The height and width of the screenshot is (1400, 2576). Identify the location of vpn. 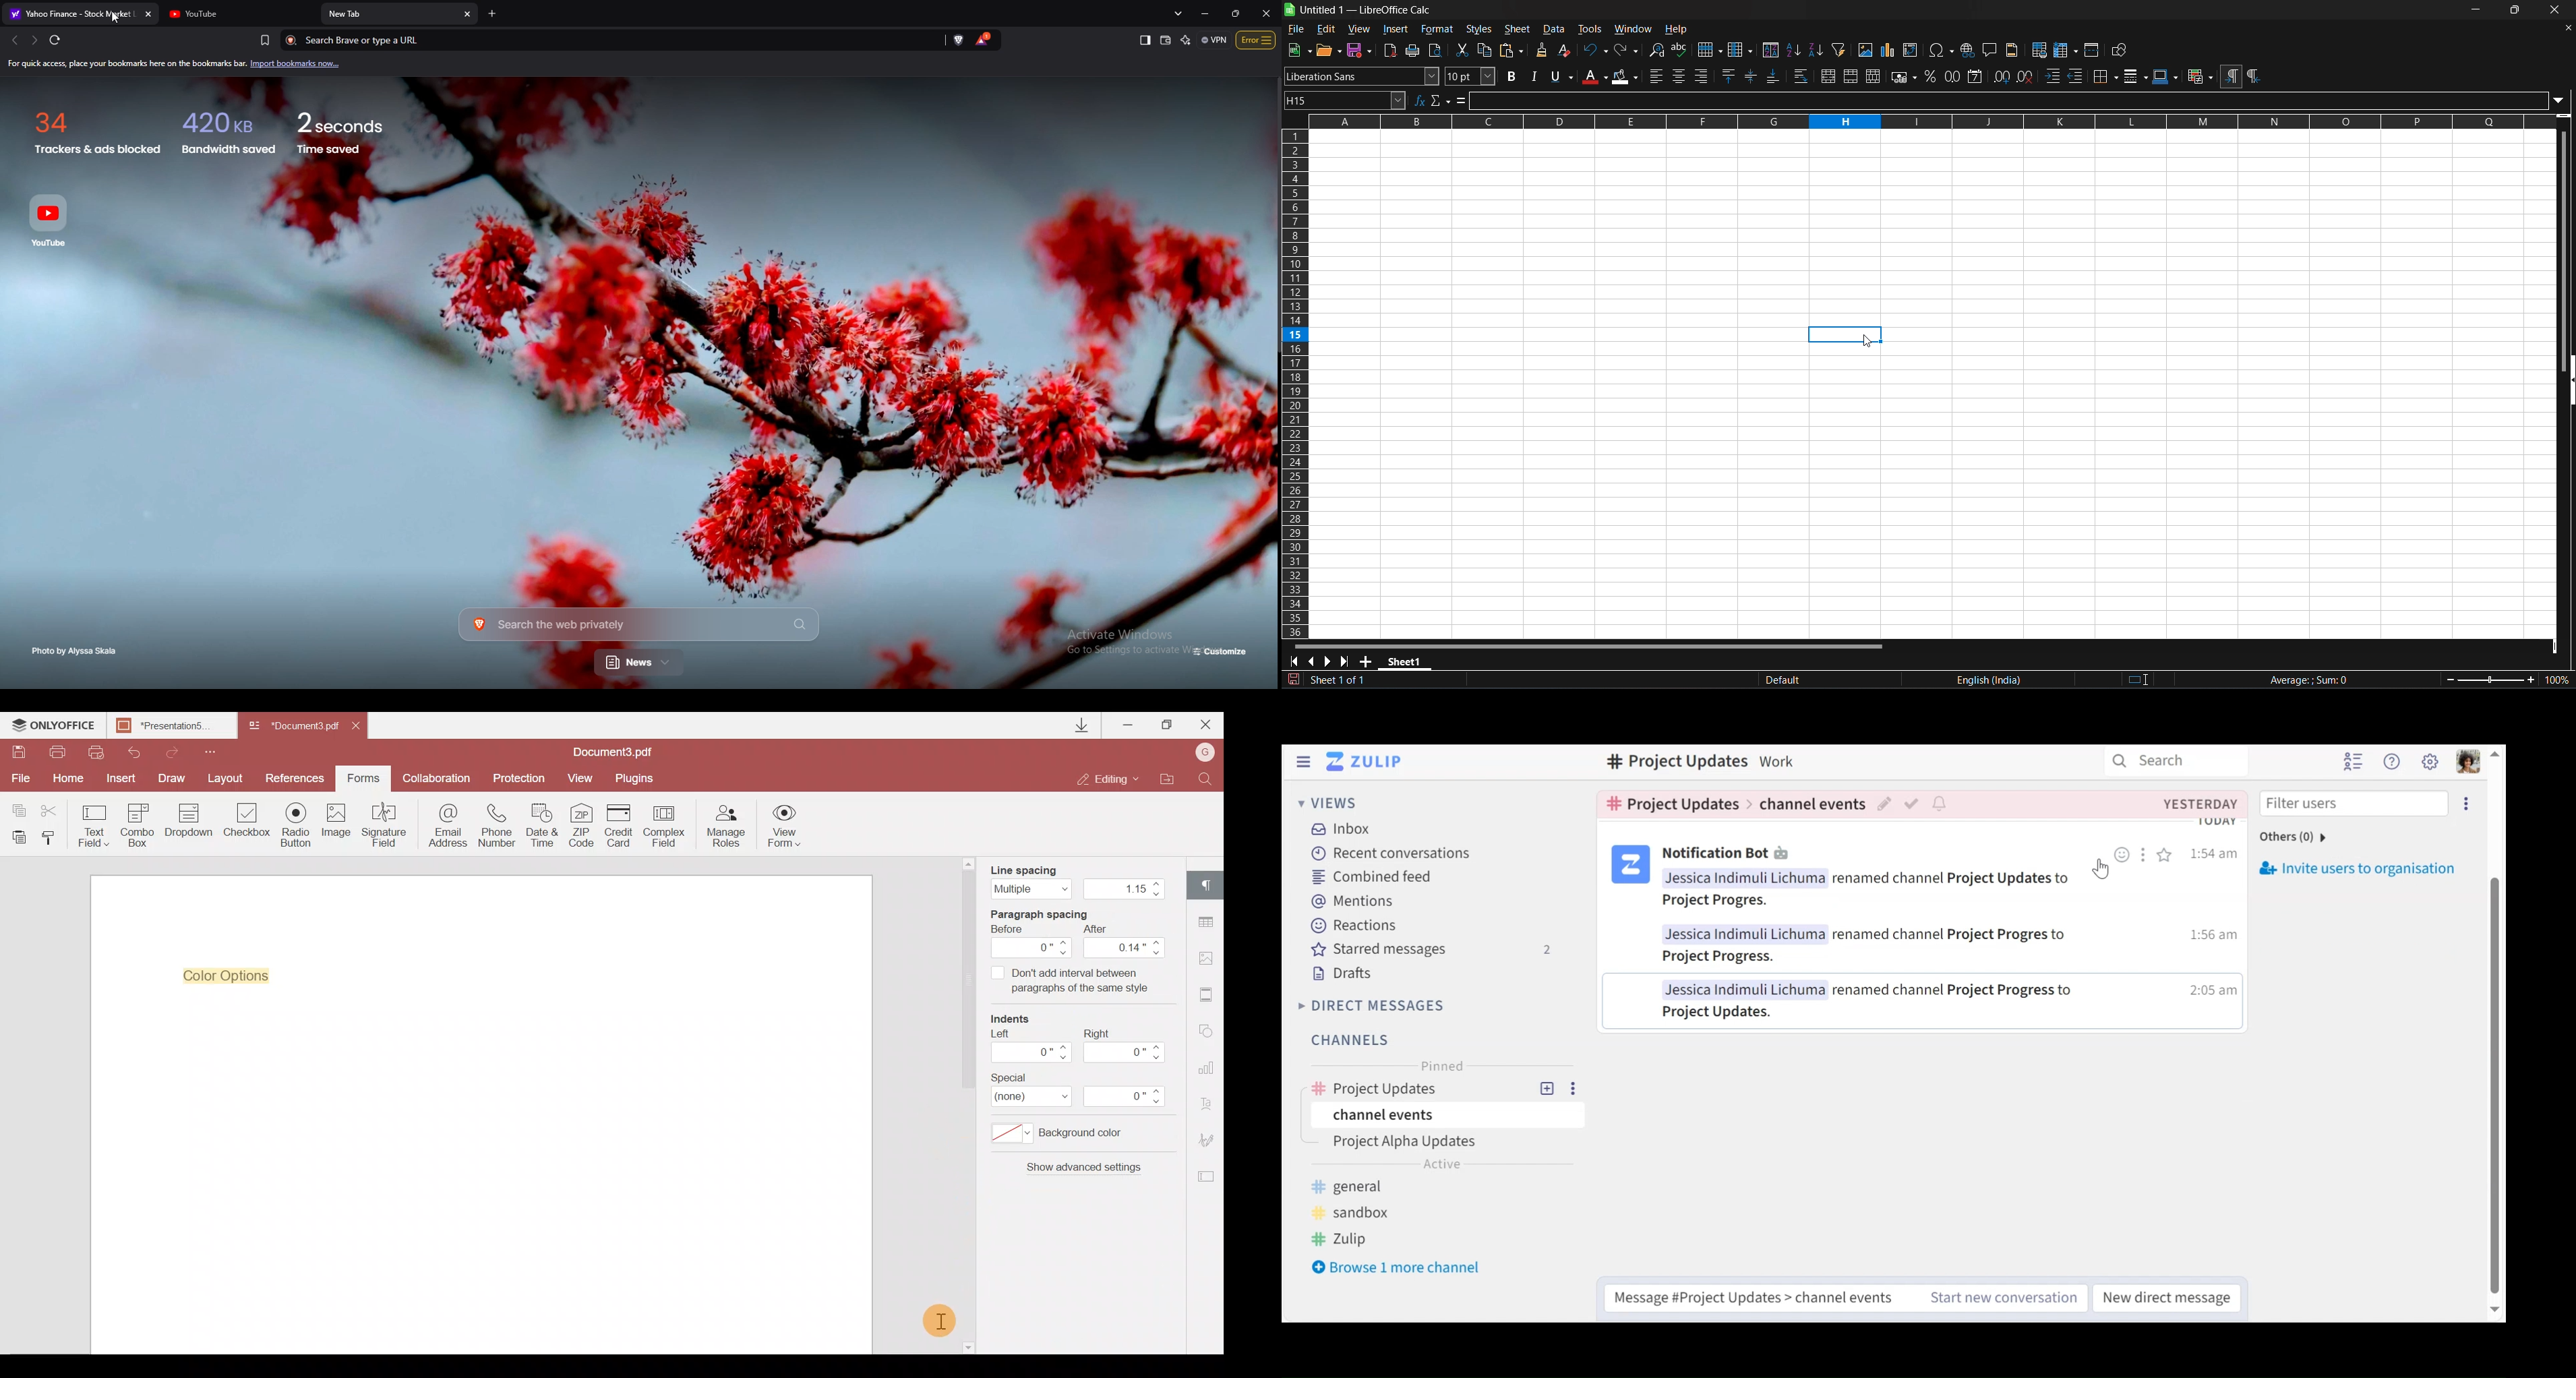
(1214, 39).